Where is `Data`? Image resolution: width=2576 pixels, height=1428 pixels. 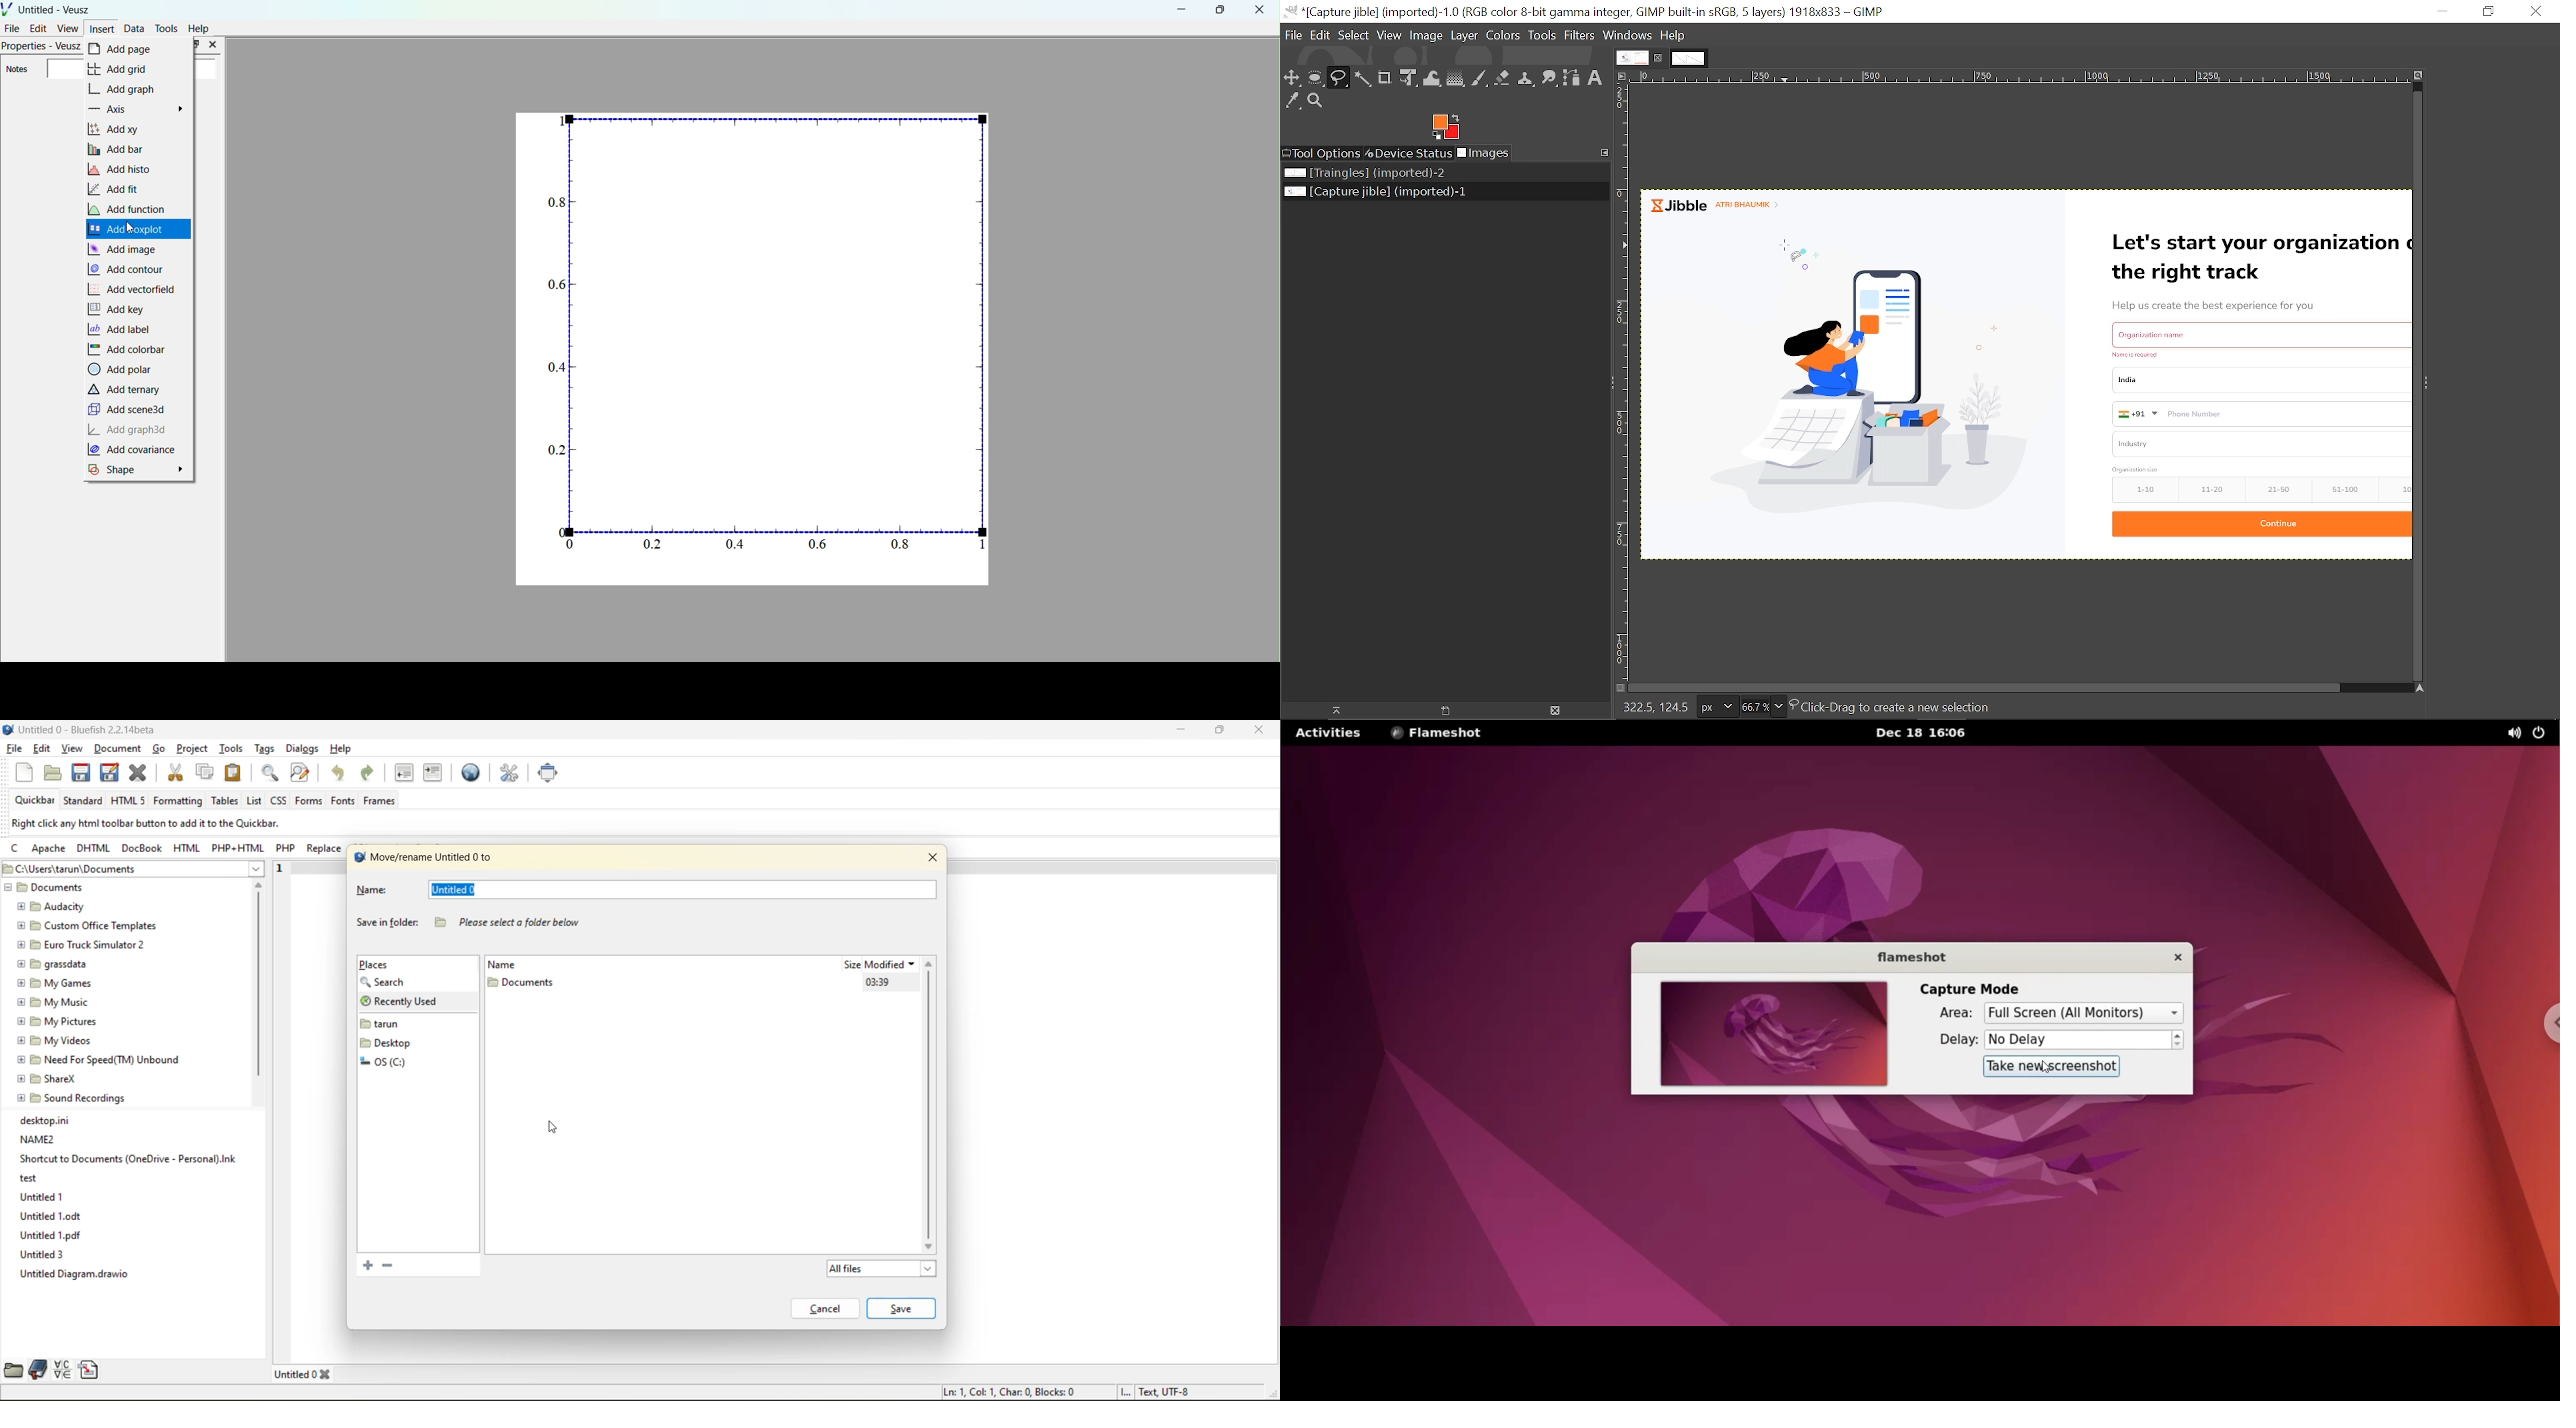 Data is located at coordinates (134, 28).